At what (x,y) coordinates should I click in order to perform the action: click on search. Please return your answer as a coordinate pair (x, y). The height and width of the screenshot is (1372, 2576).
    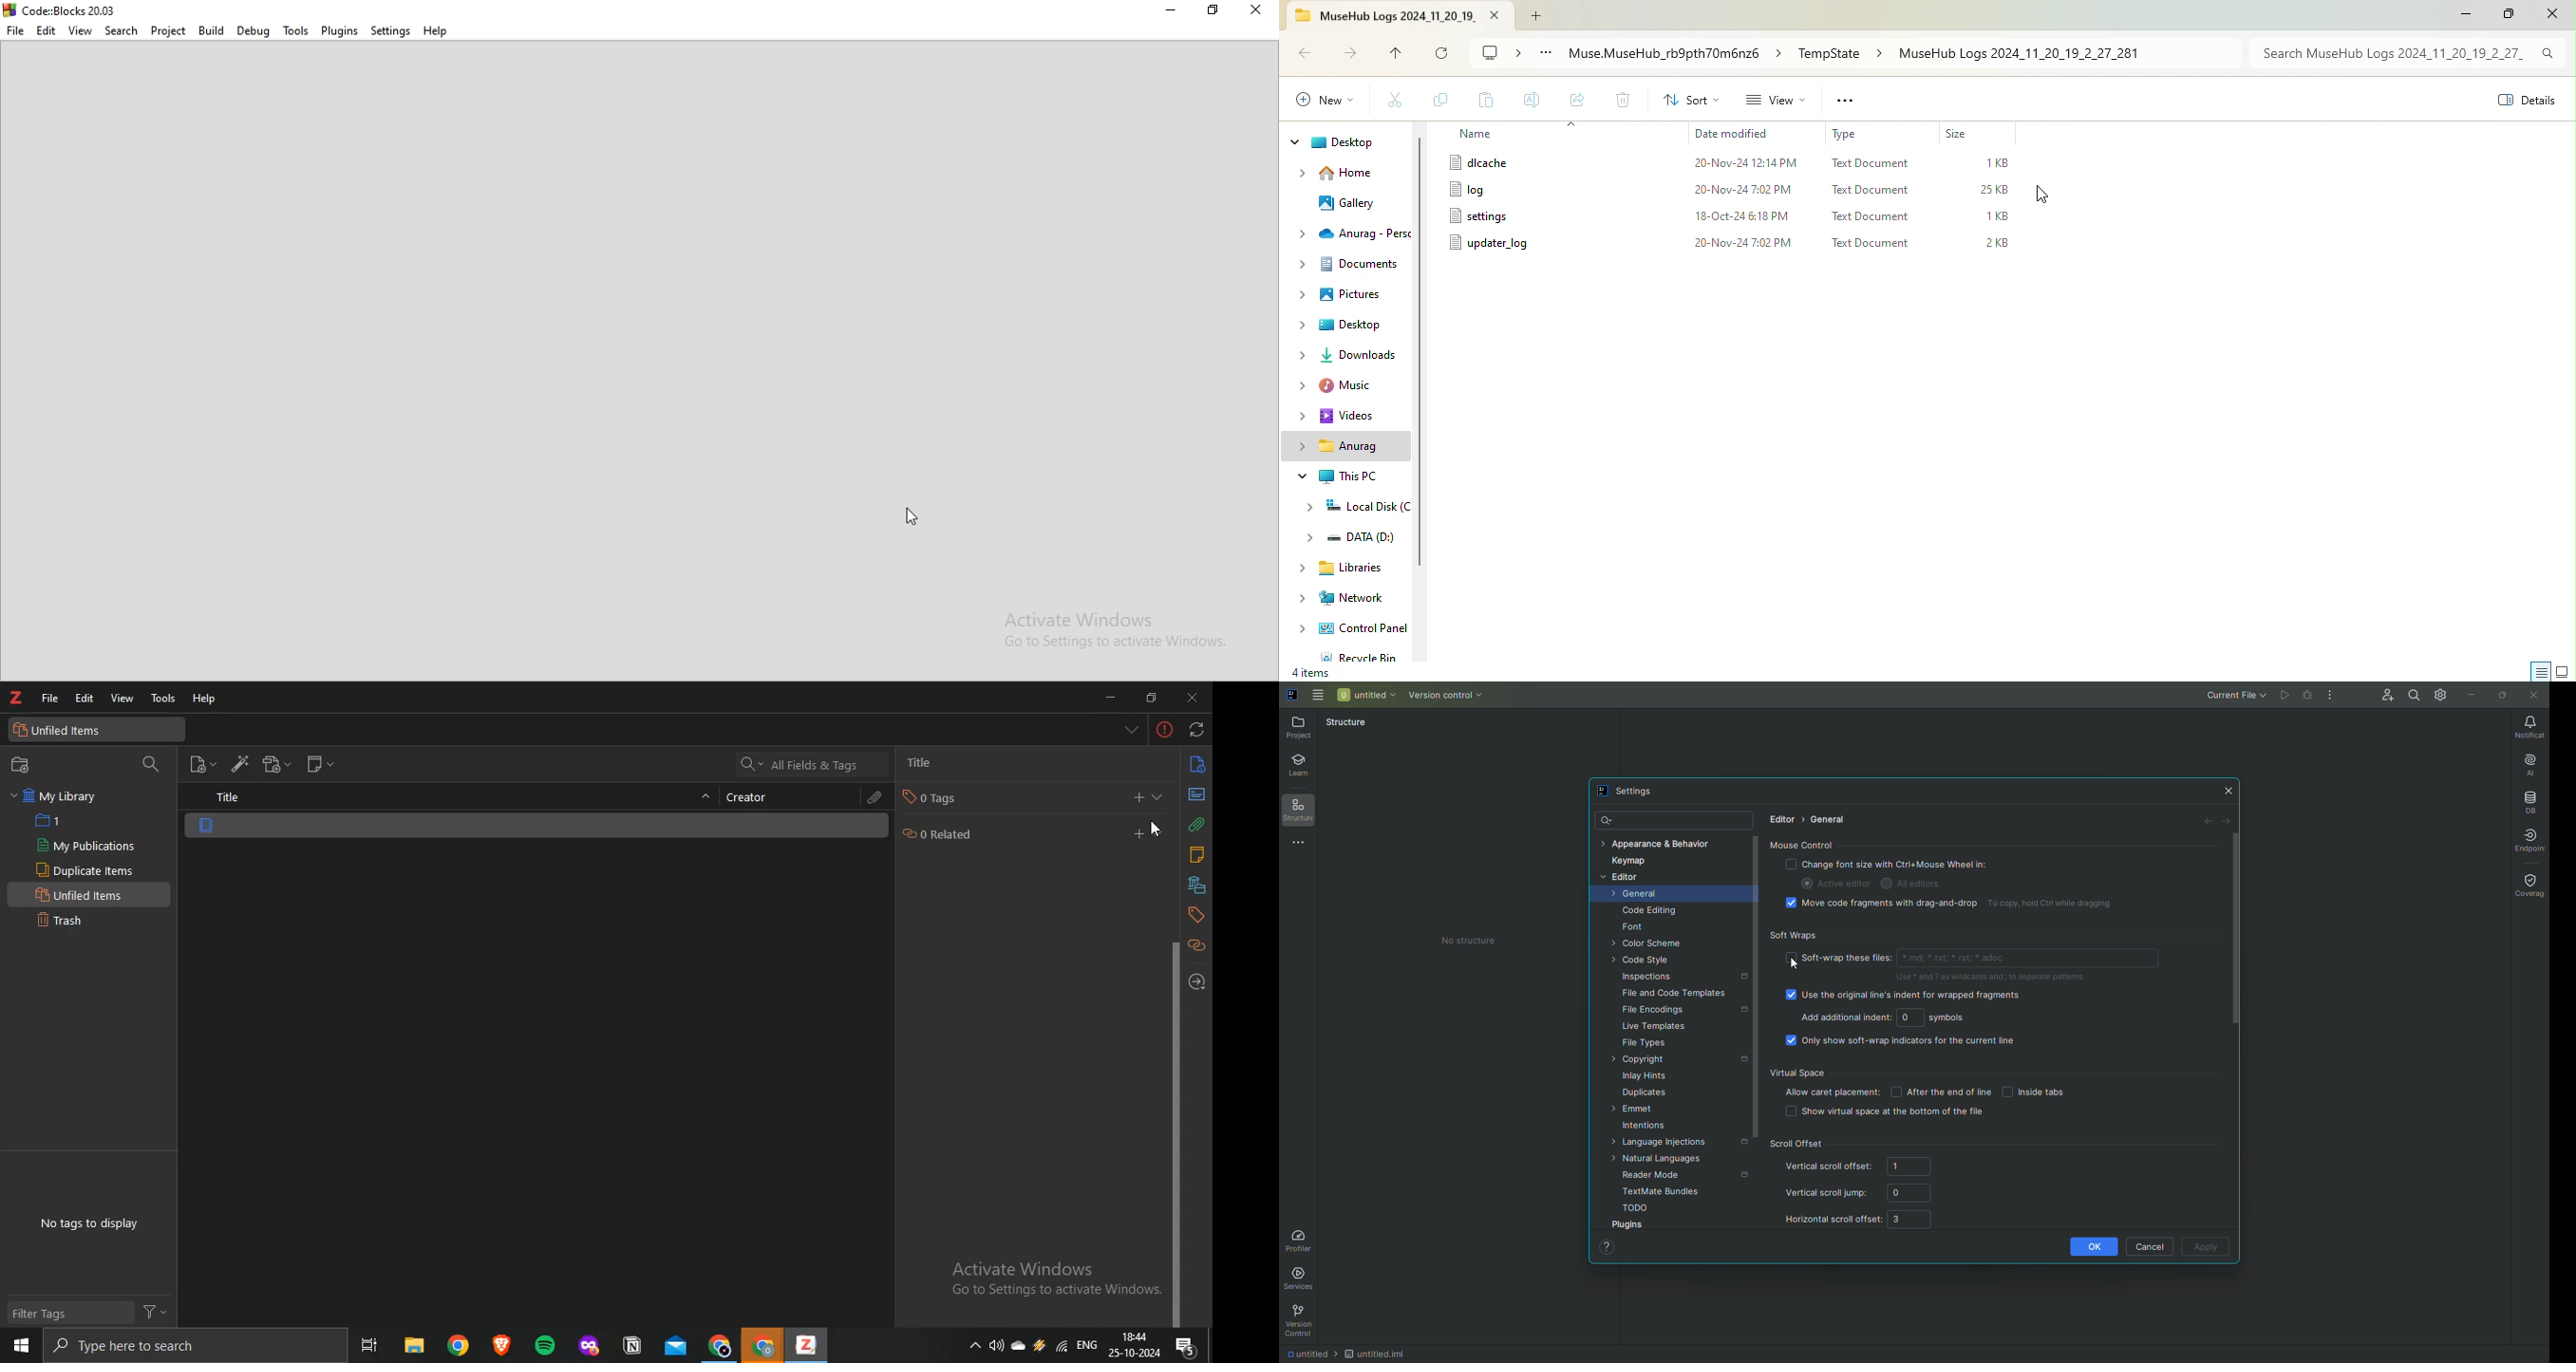
    Looking at the image, I should click on (151, 764).